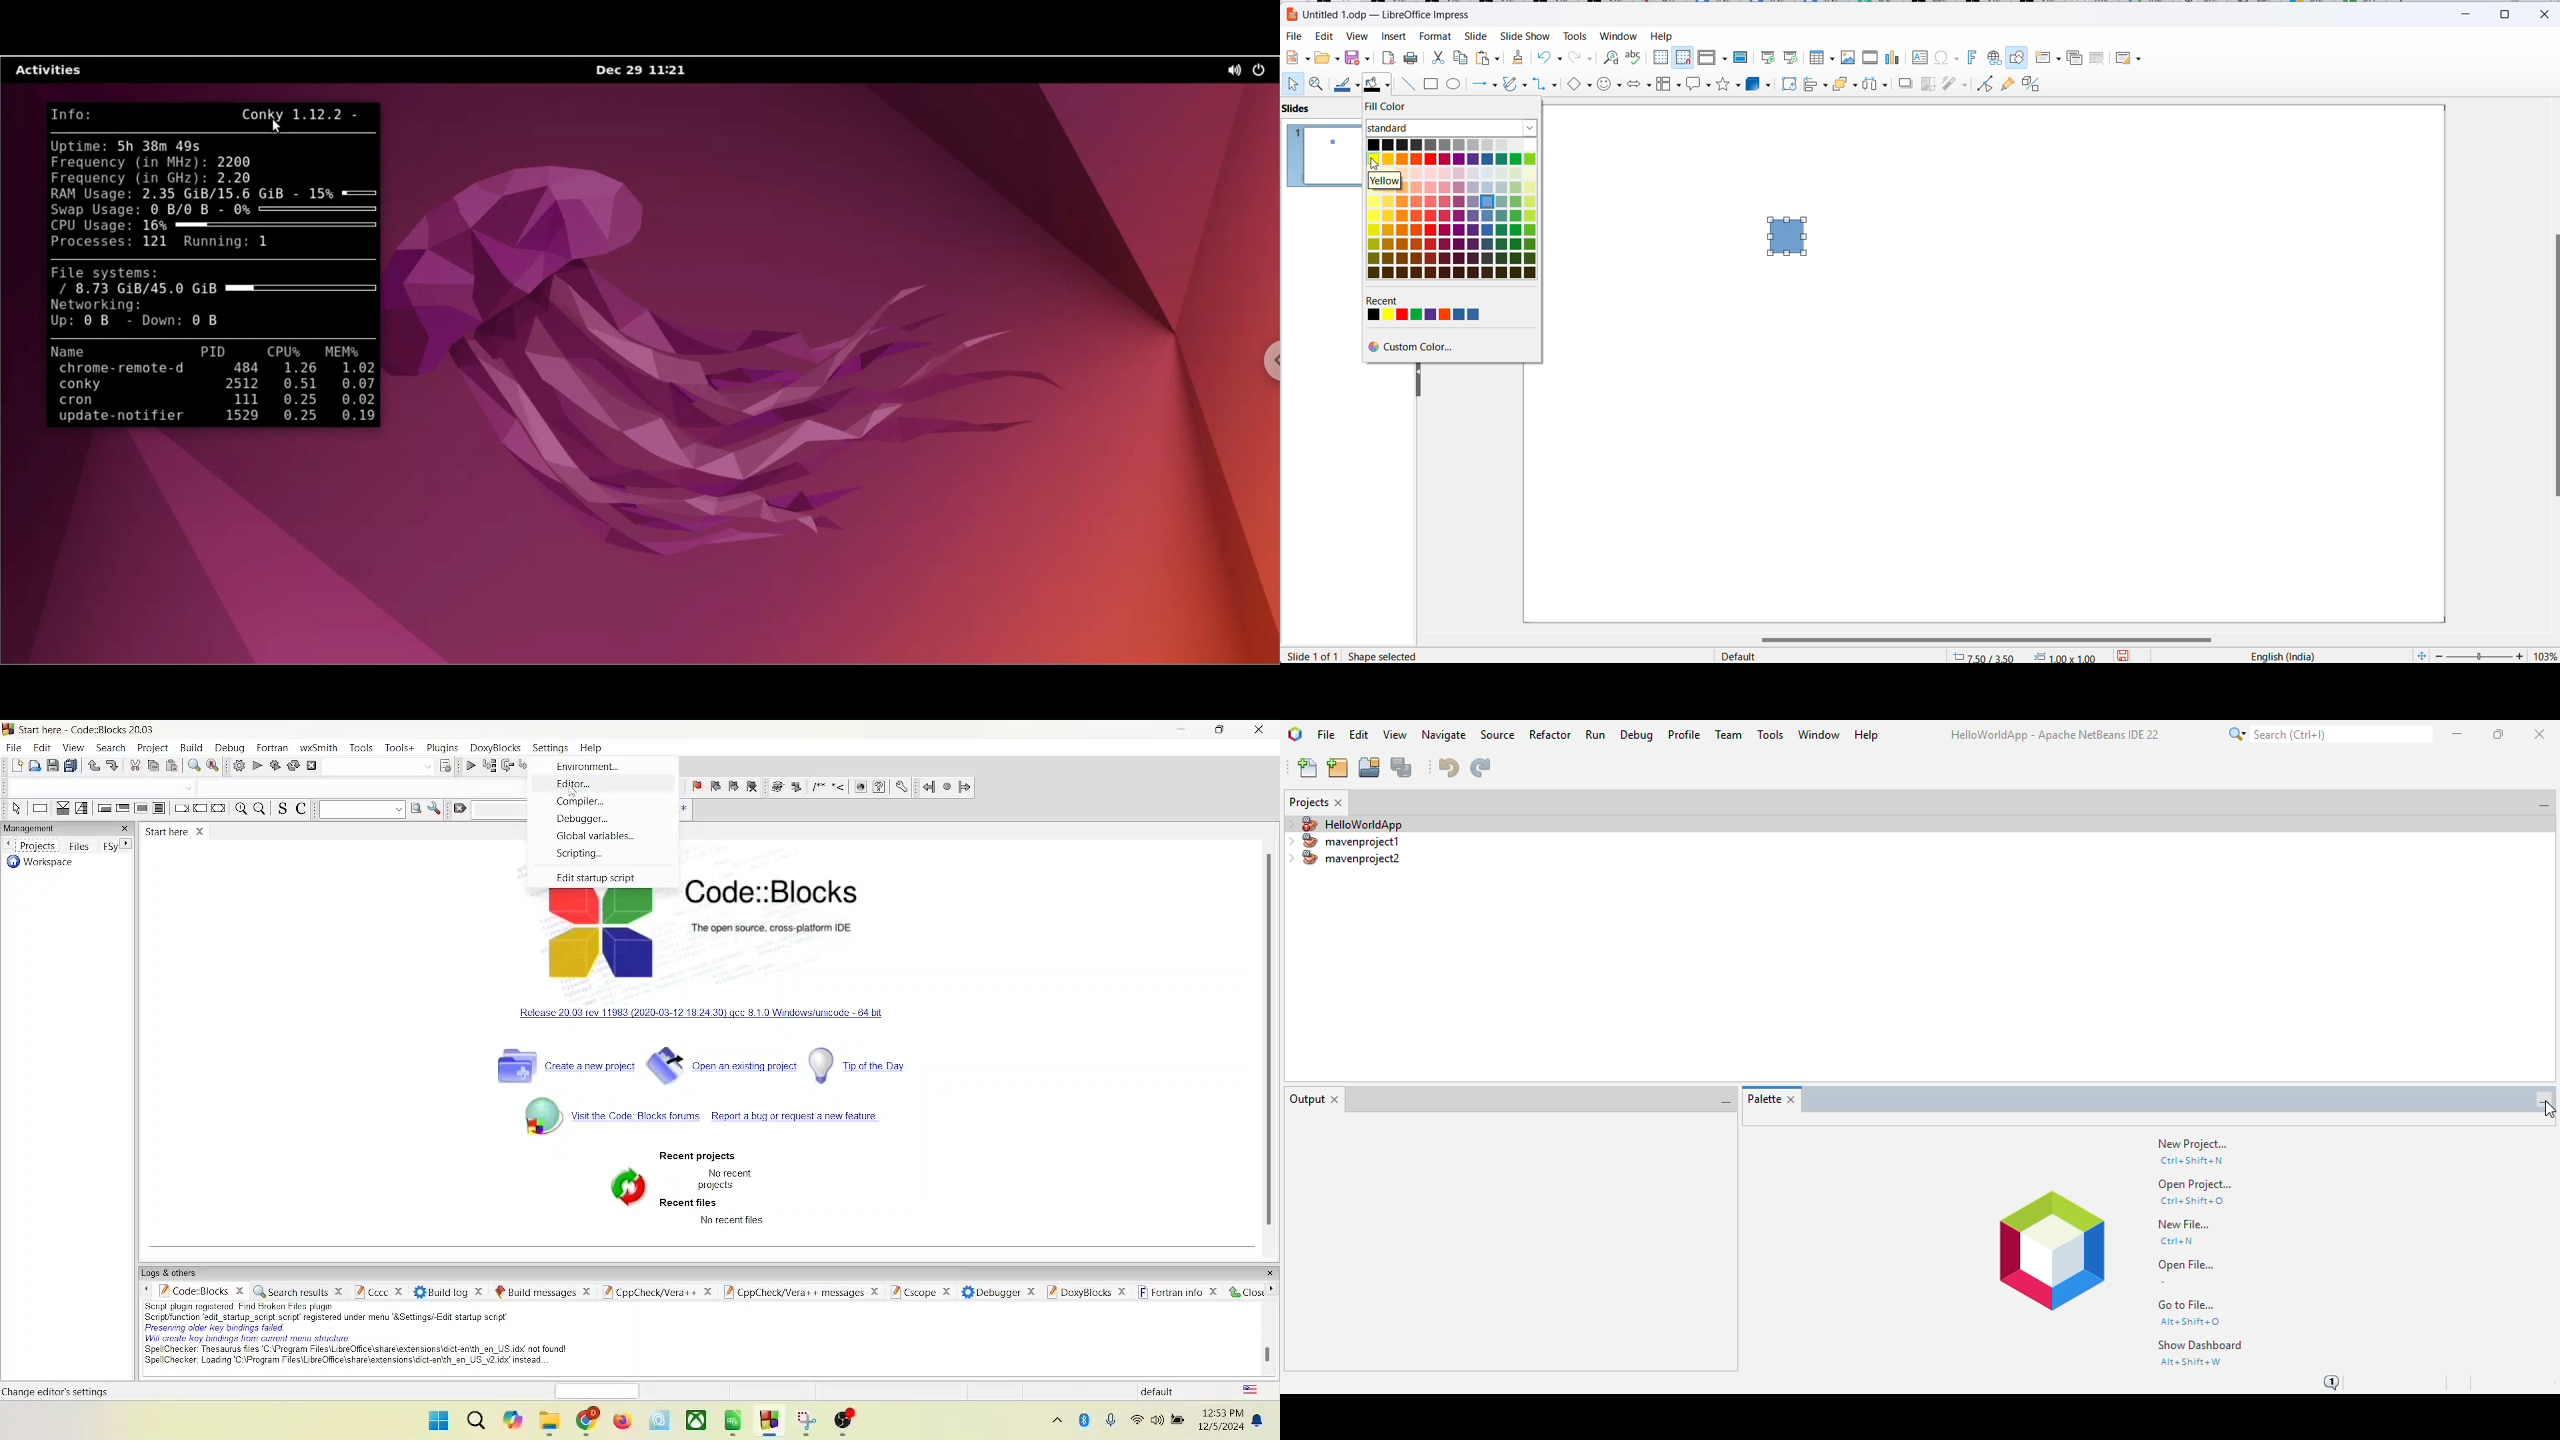 This screenshot has width=2576, height=1456. What do you see at coordinates (81, 847) in the screenshot?
I see `files` at bounding box center [81, 847].